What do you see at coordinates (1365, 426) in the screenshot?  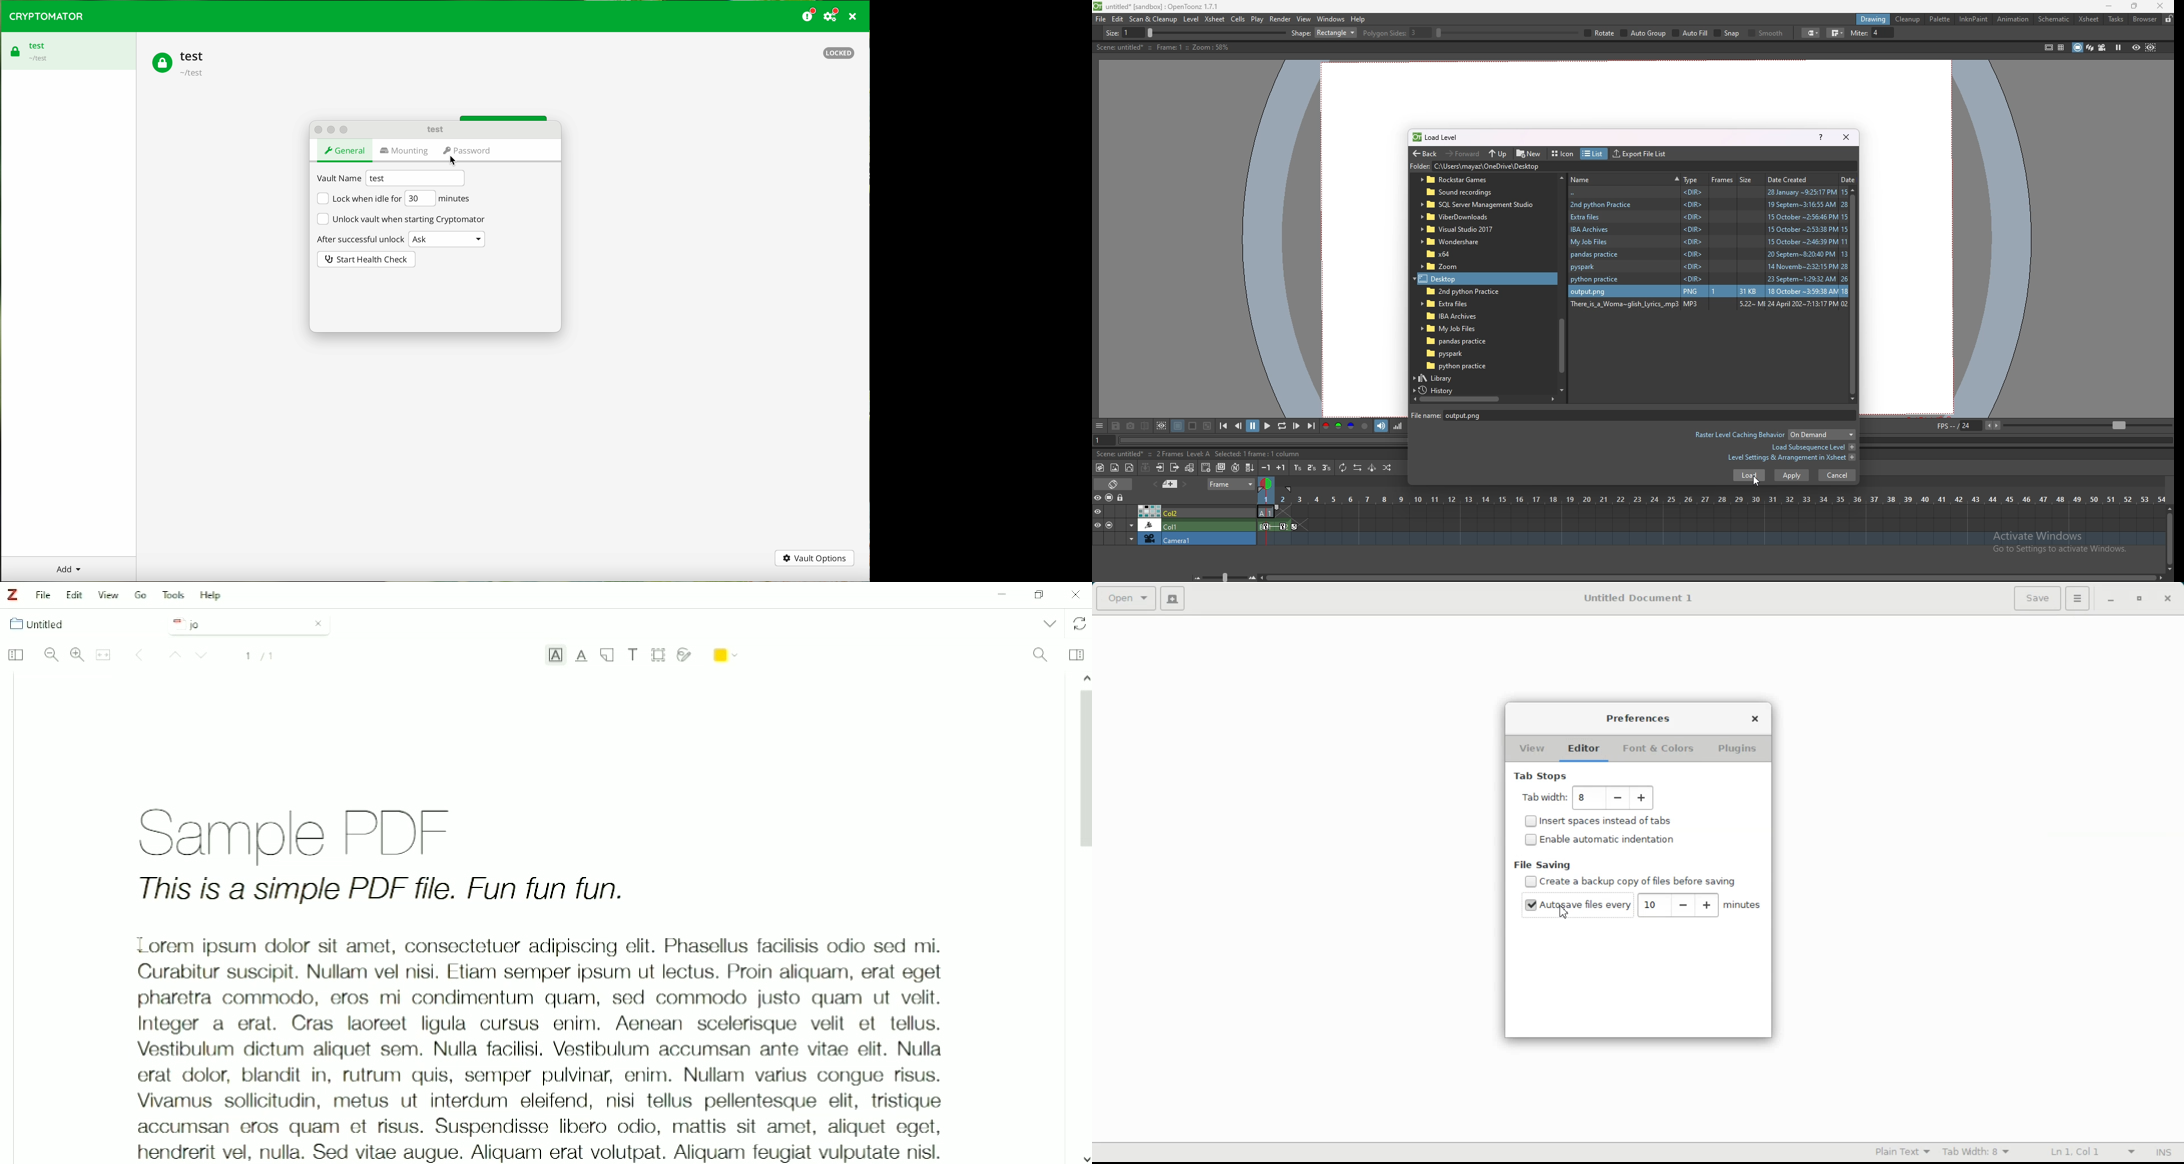 I see `alpha channel` at bounding box center [1365, 426].